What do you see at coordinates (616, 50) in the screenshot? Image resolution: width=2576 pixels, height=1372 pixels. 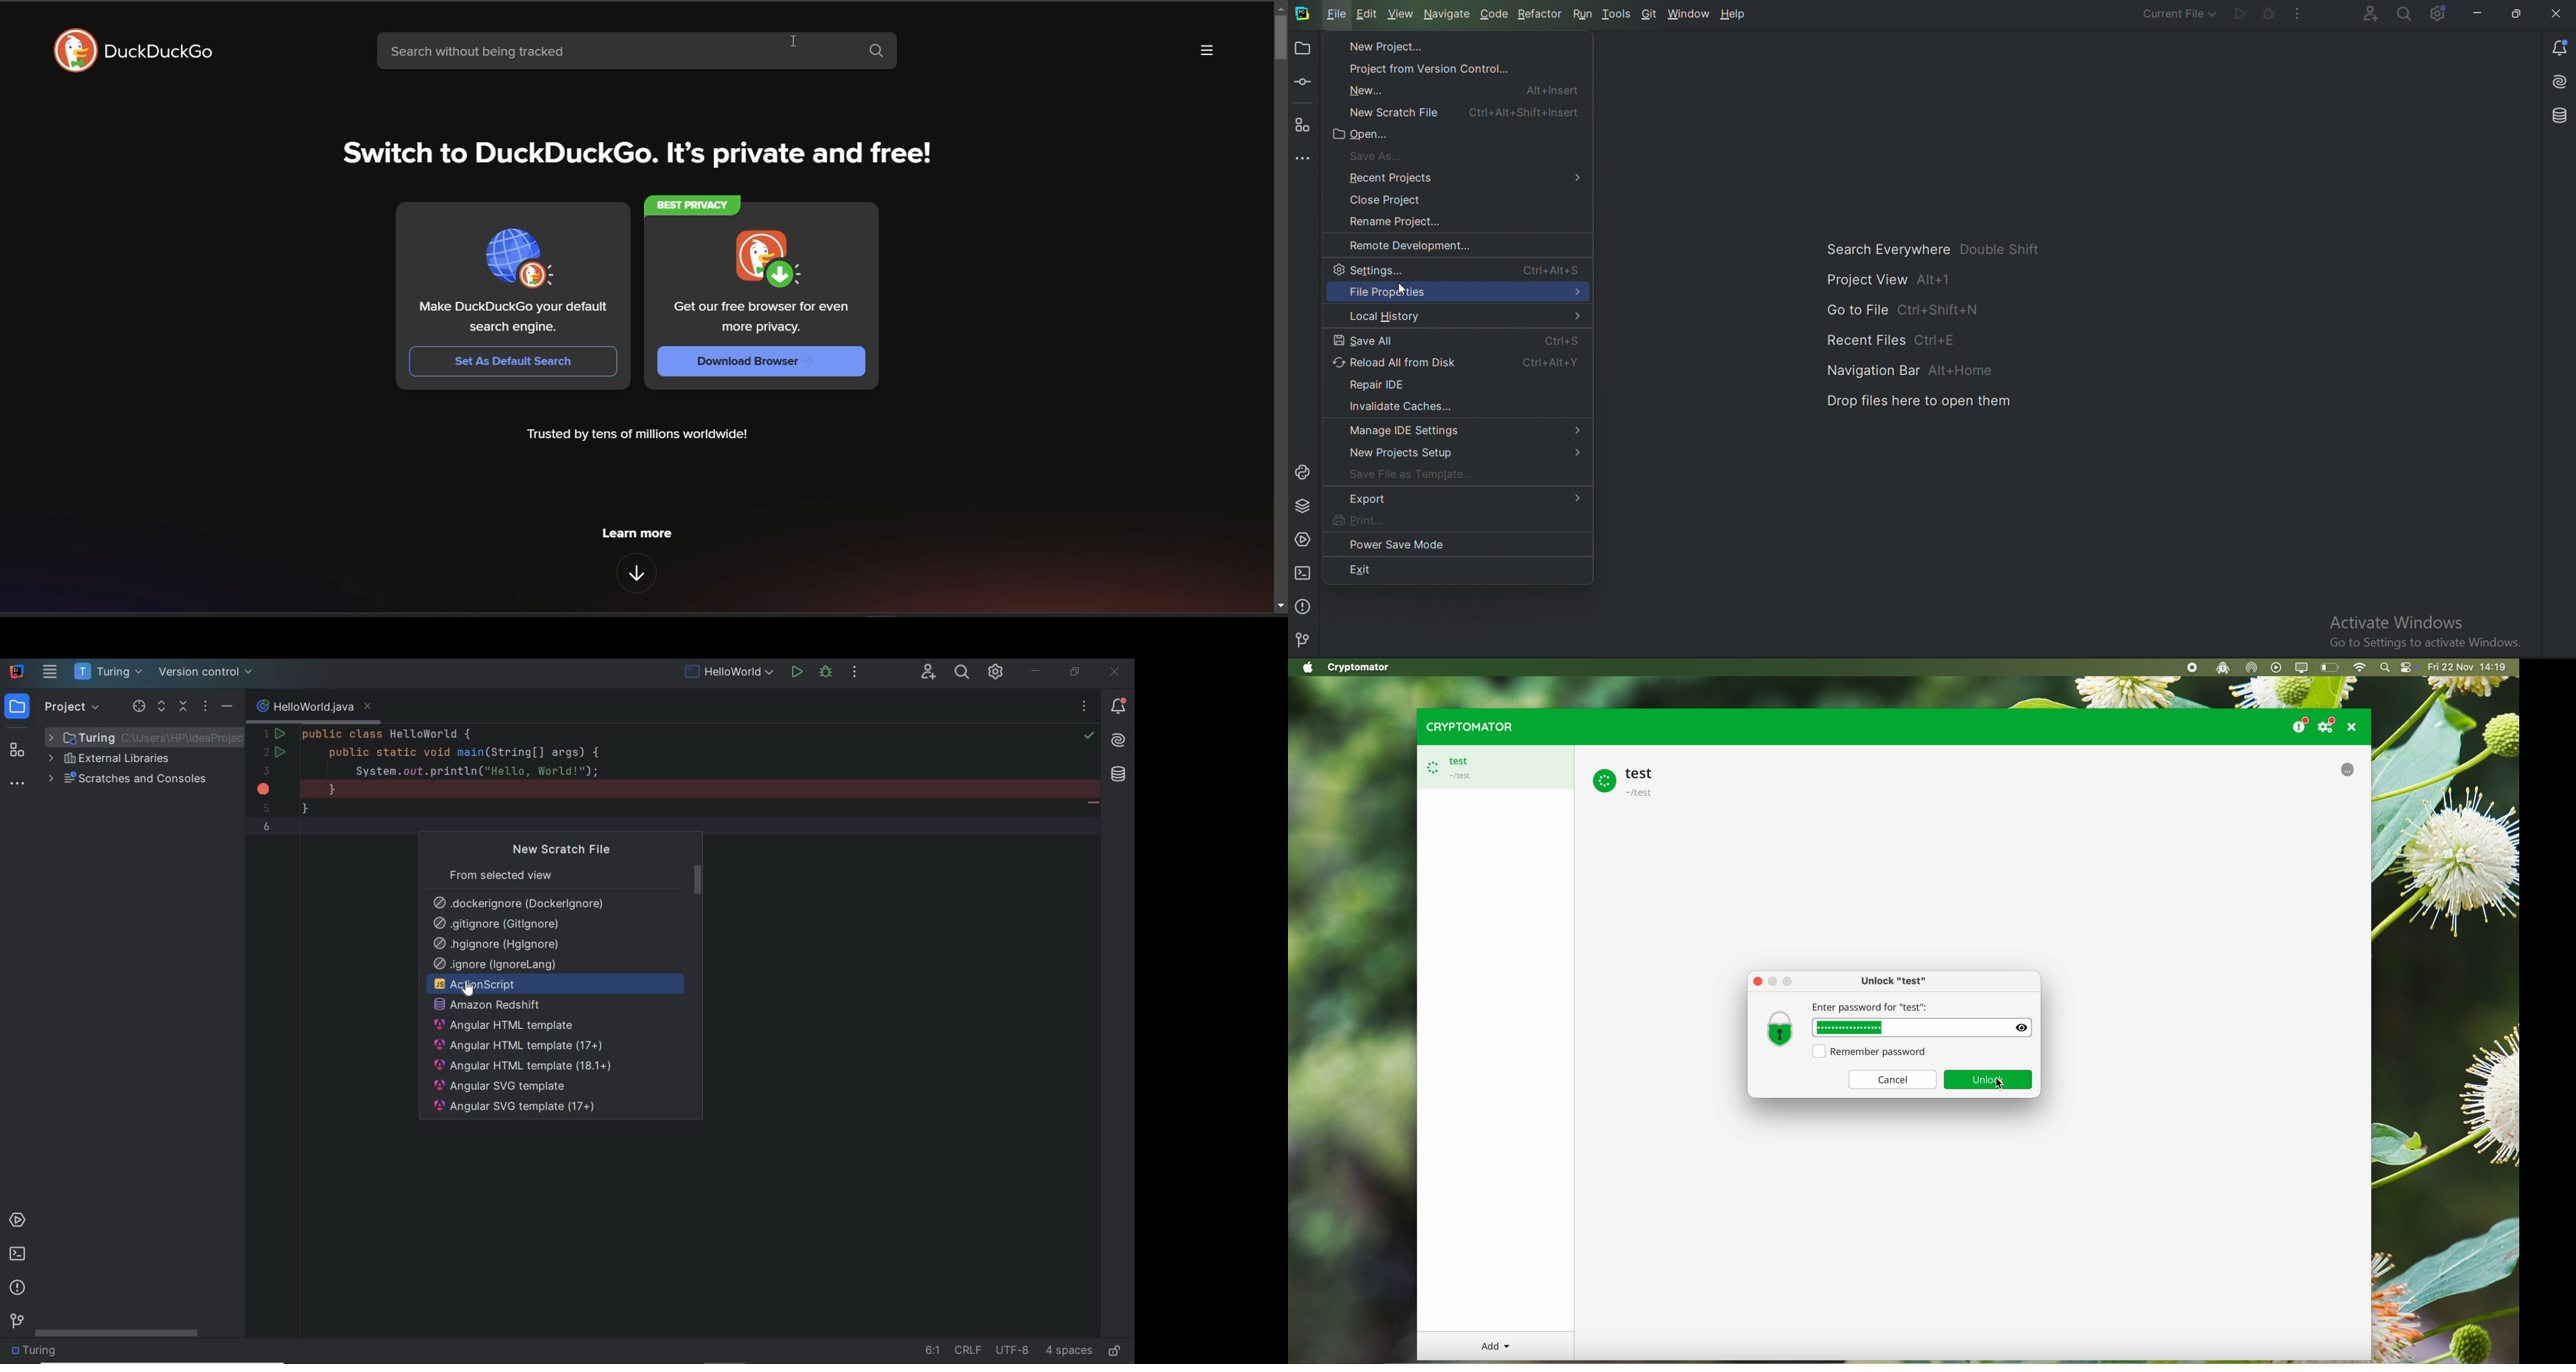 I see `search bar` at bounding box center [616, 50].